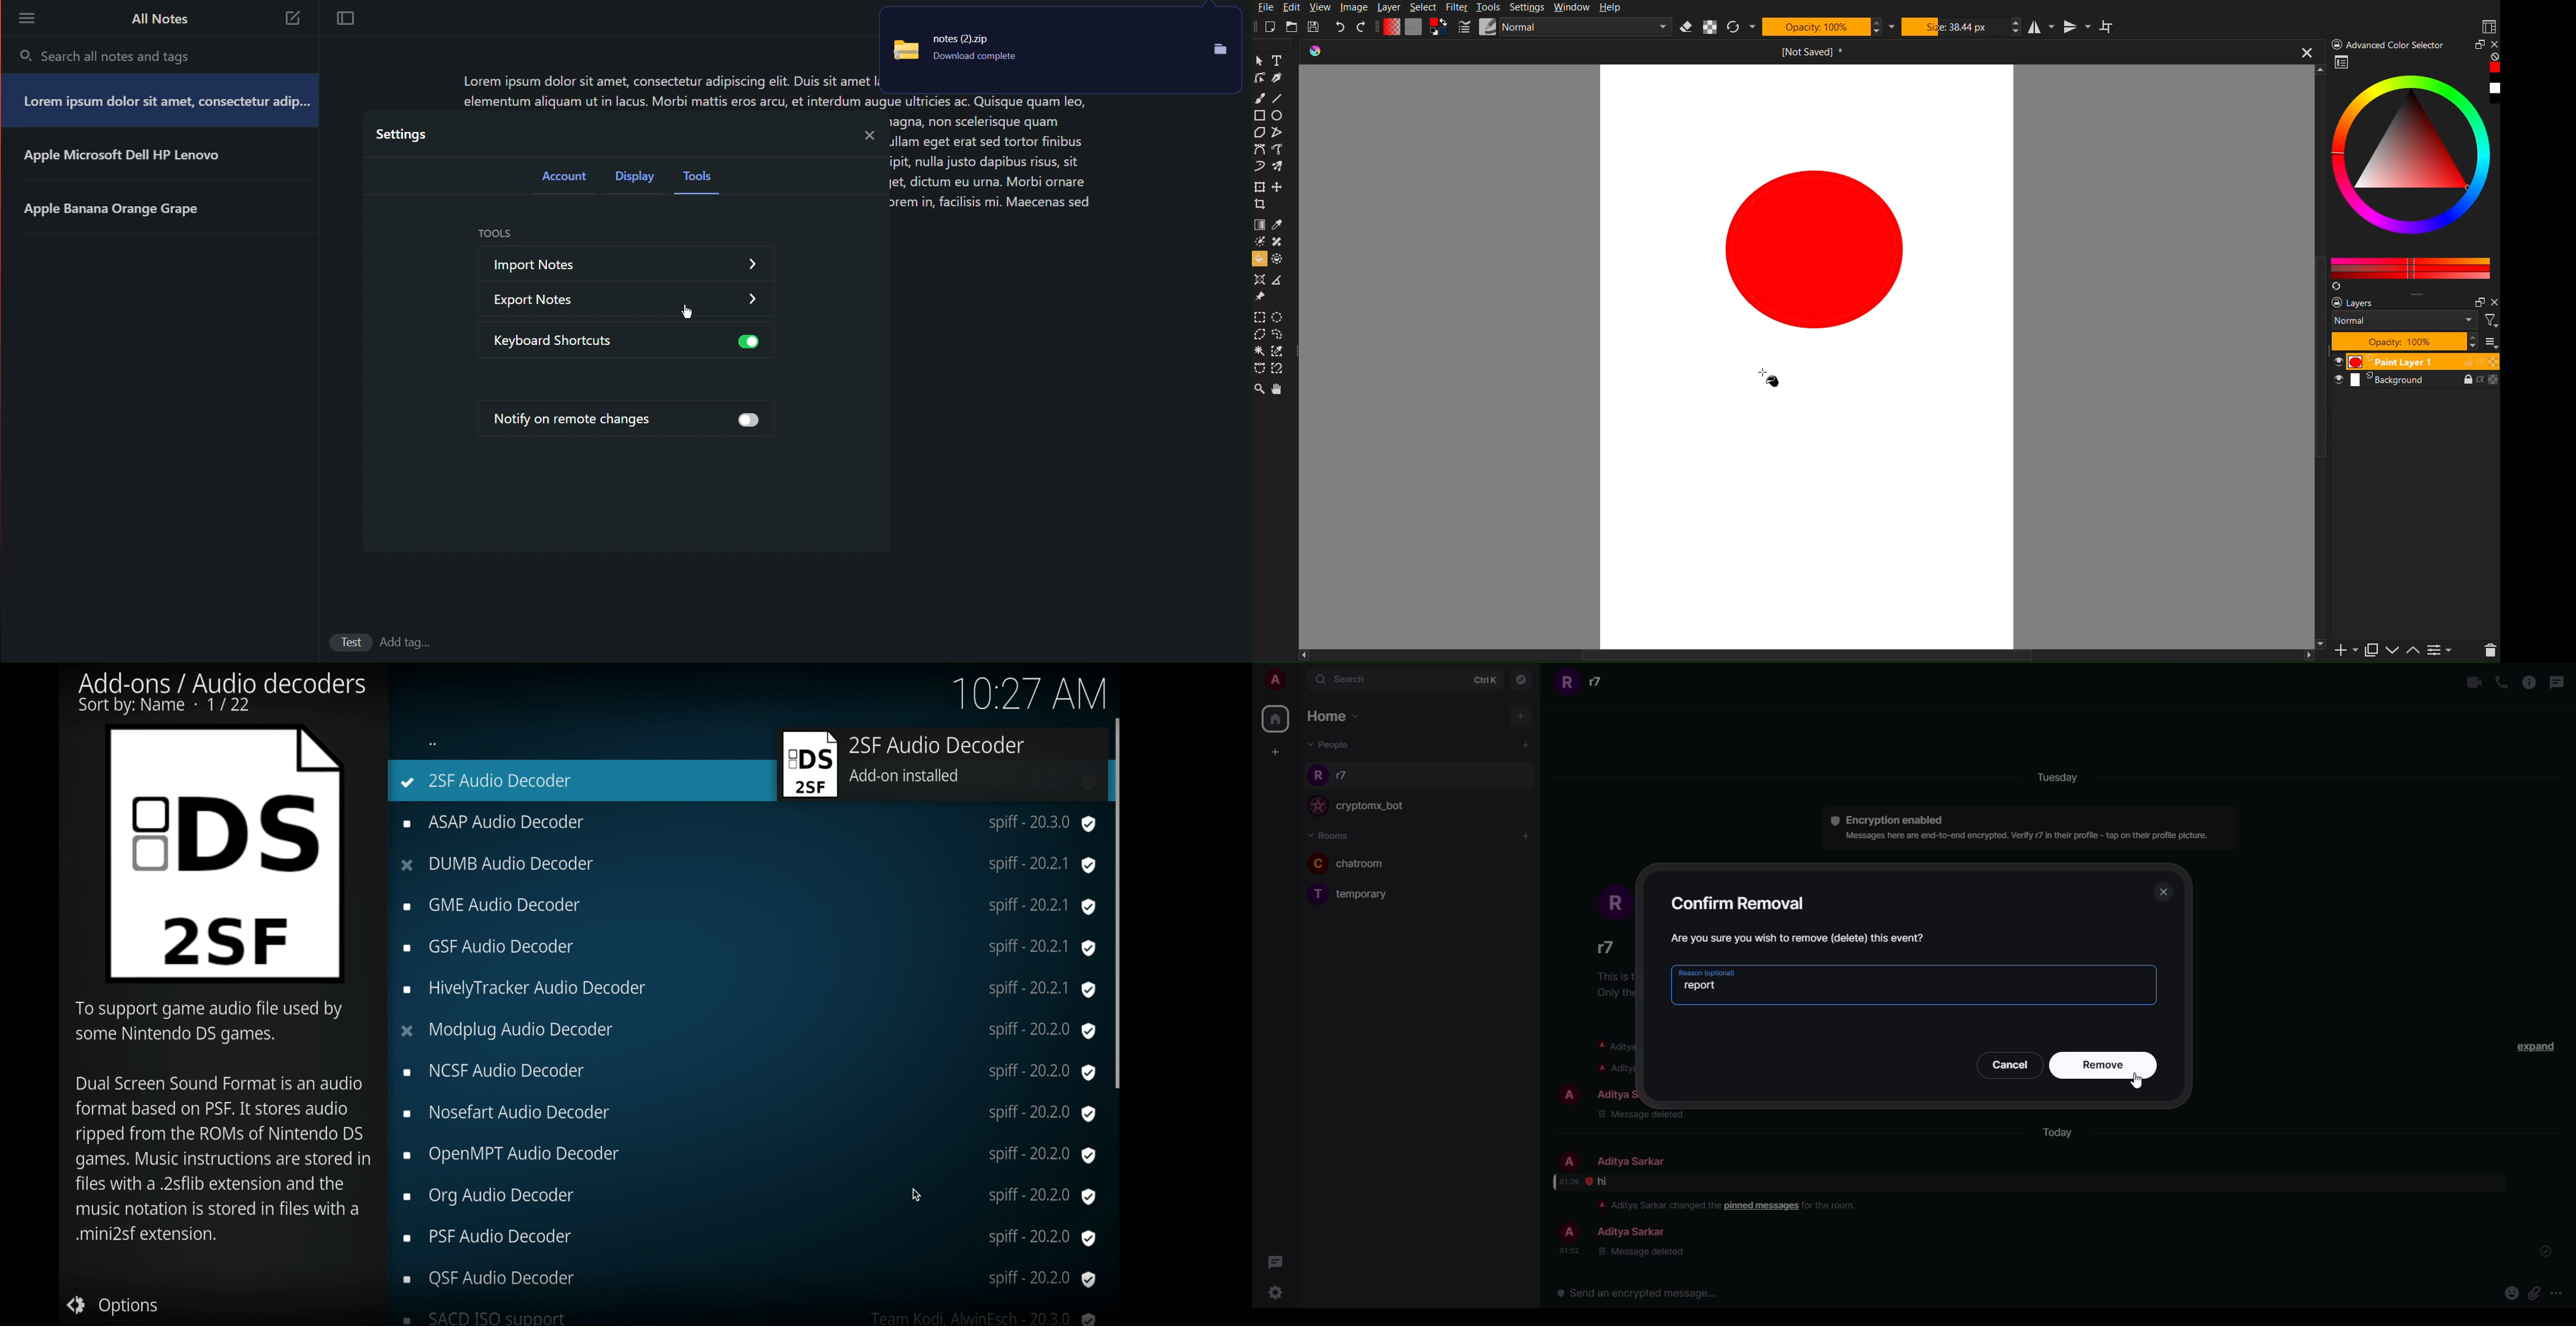  I want to click on dropdown, so click(753, 264).